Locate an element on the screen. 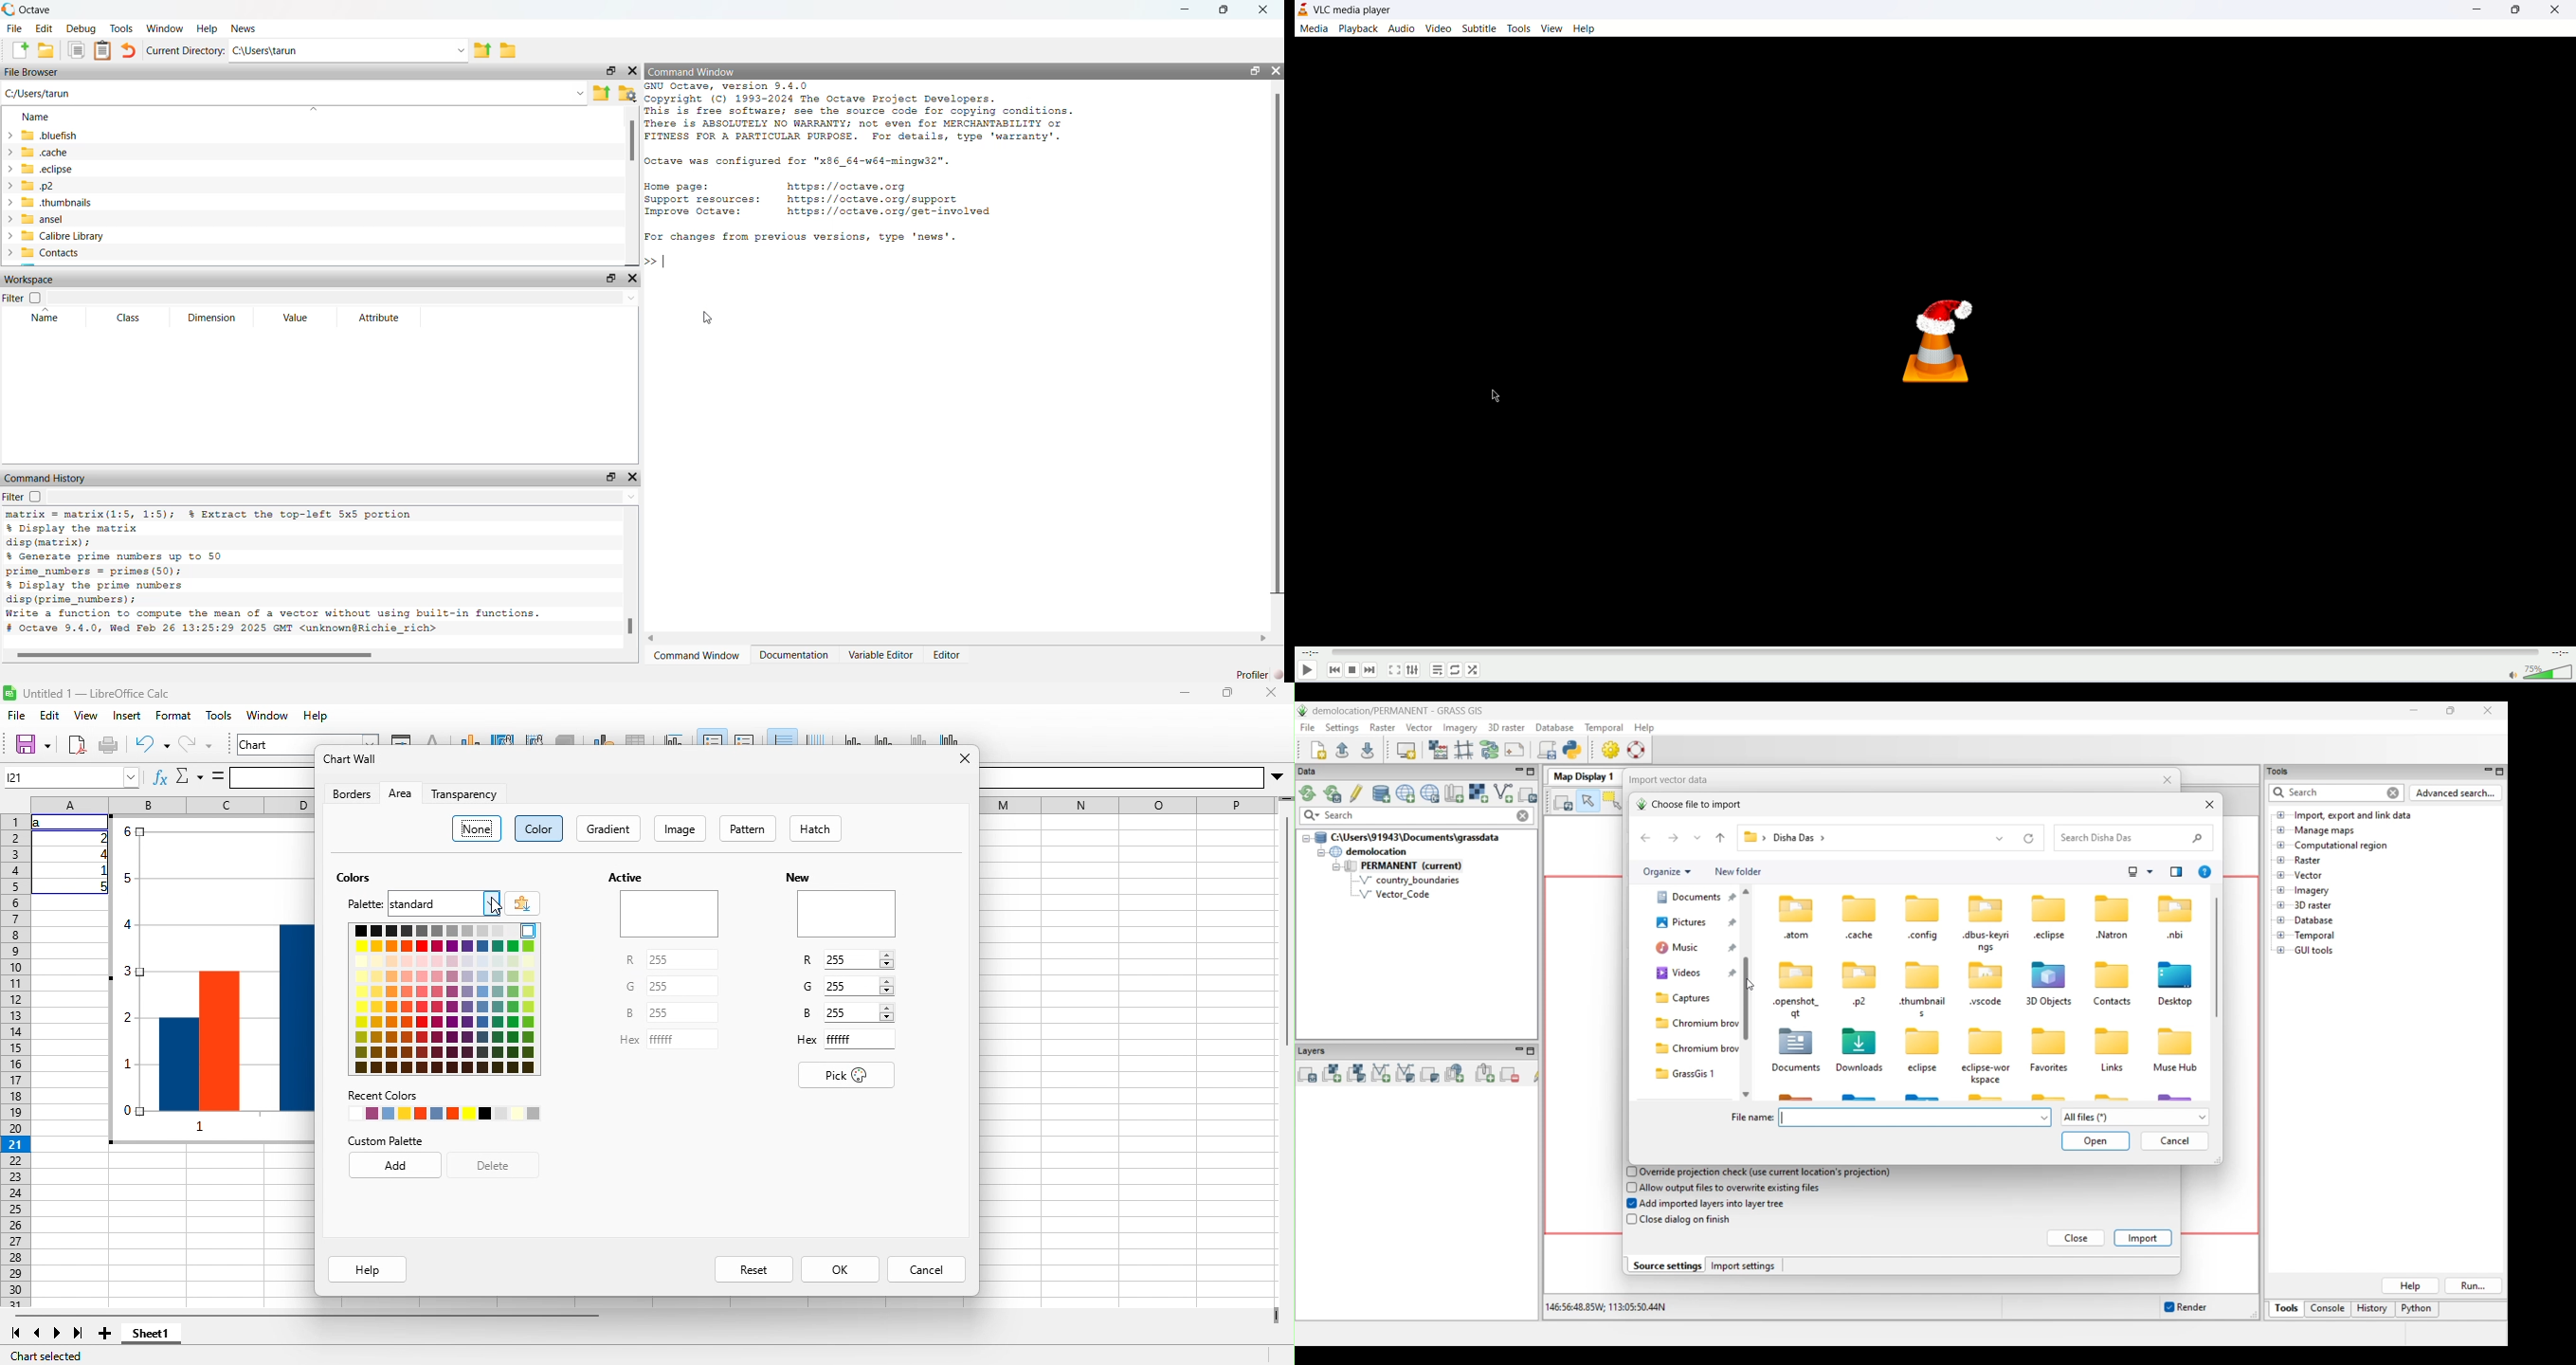 The height and width of the screenshot is (1372, 2576). view is located at coordinates (1551, 27).